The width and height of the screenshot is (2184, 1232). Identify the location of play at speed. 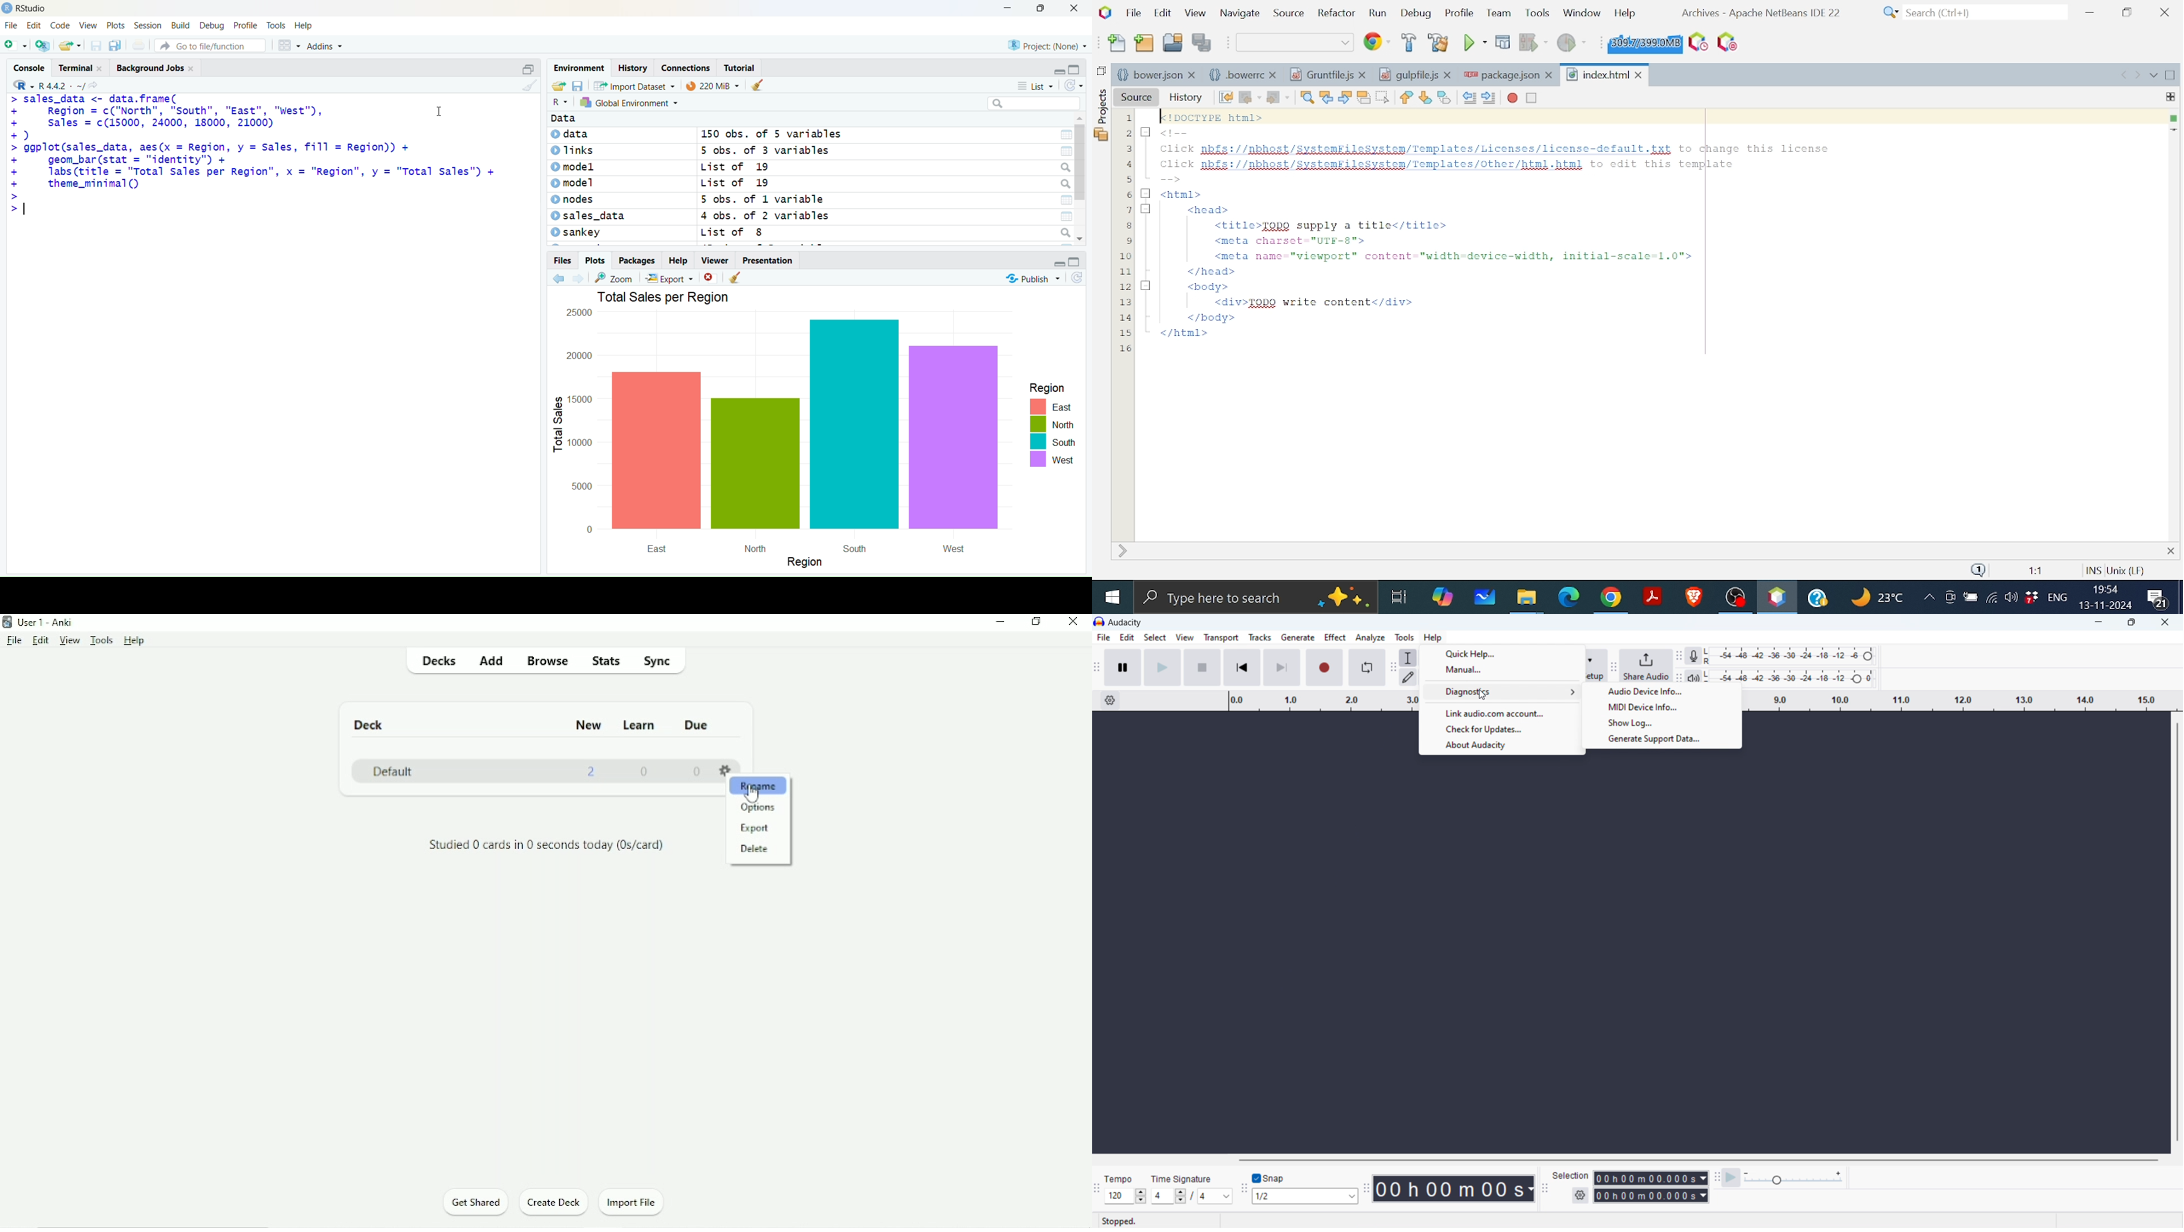
(1732, 1177).